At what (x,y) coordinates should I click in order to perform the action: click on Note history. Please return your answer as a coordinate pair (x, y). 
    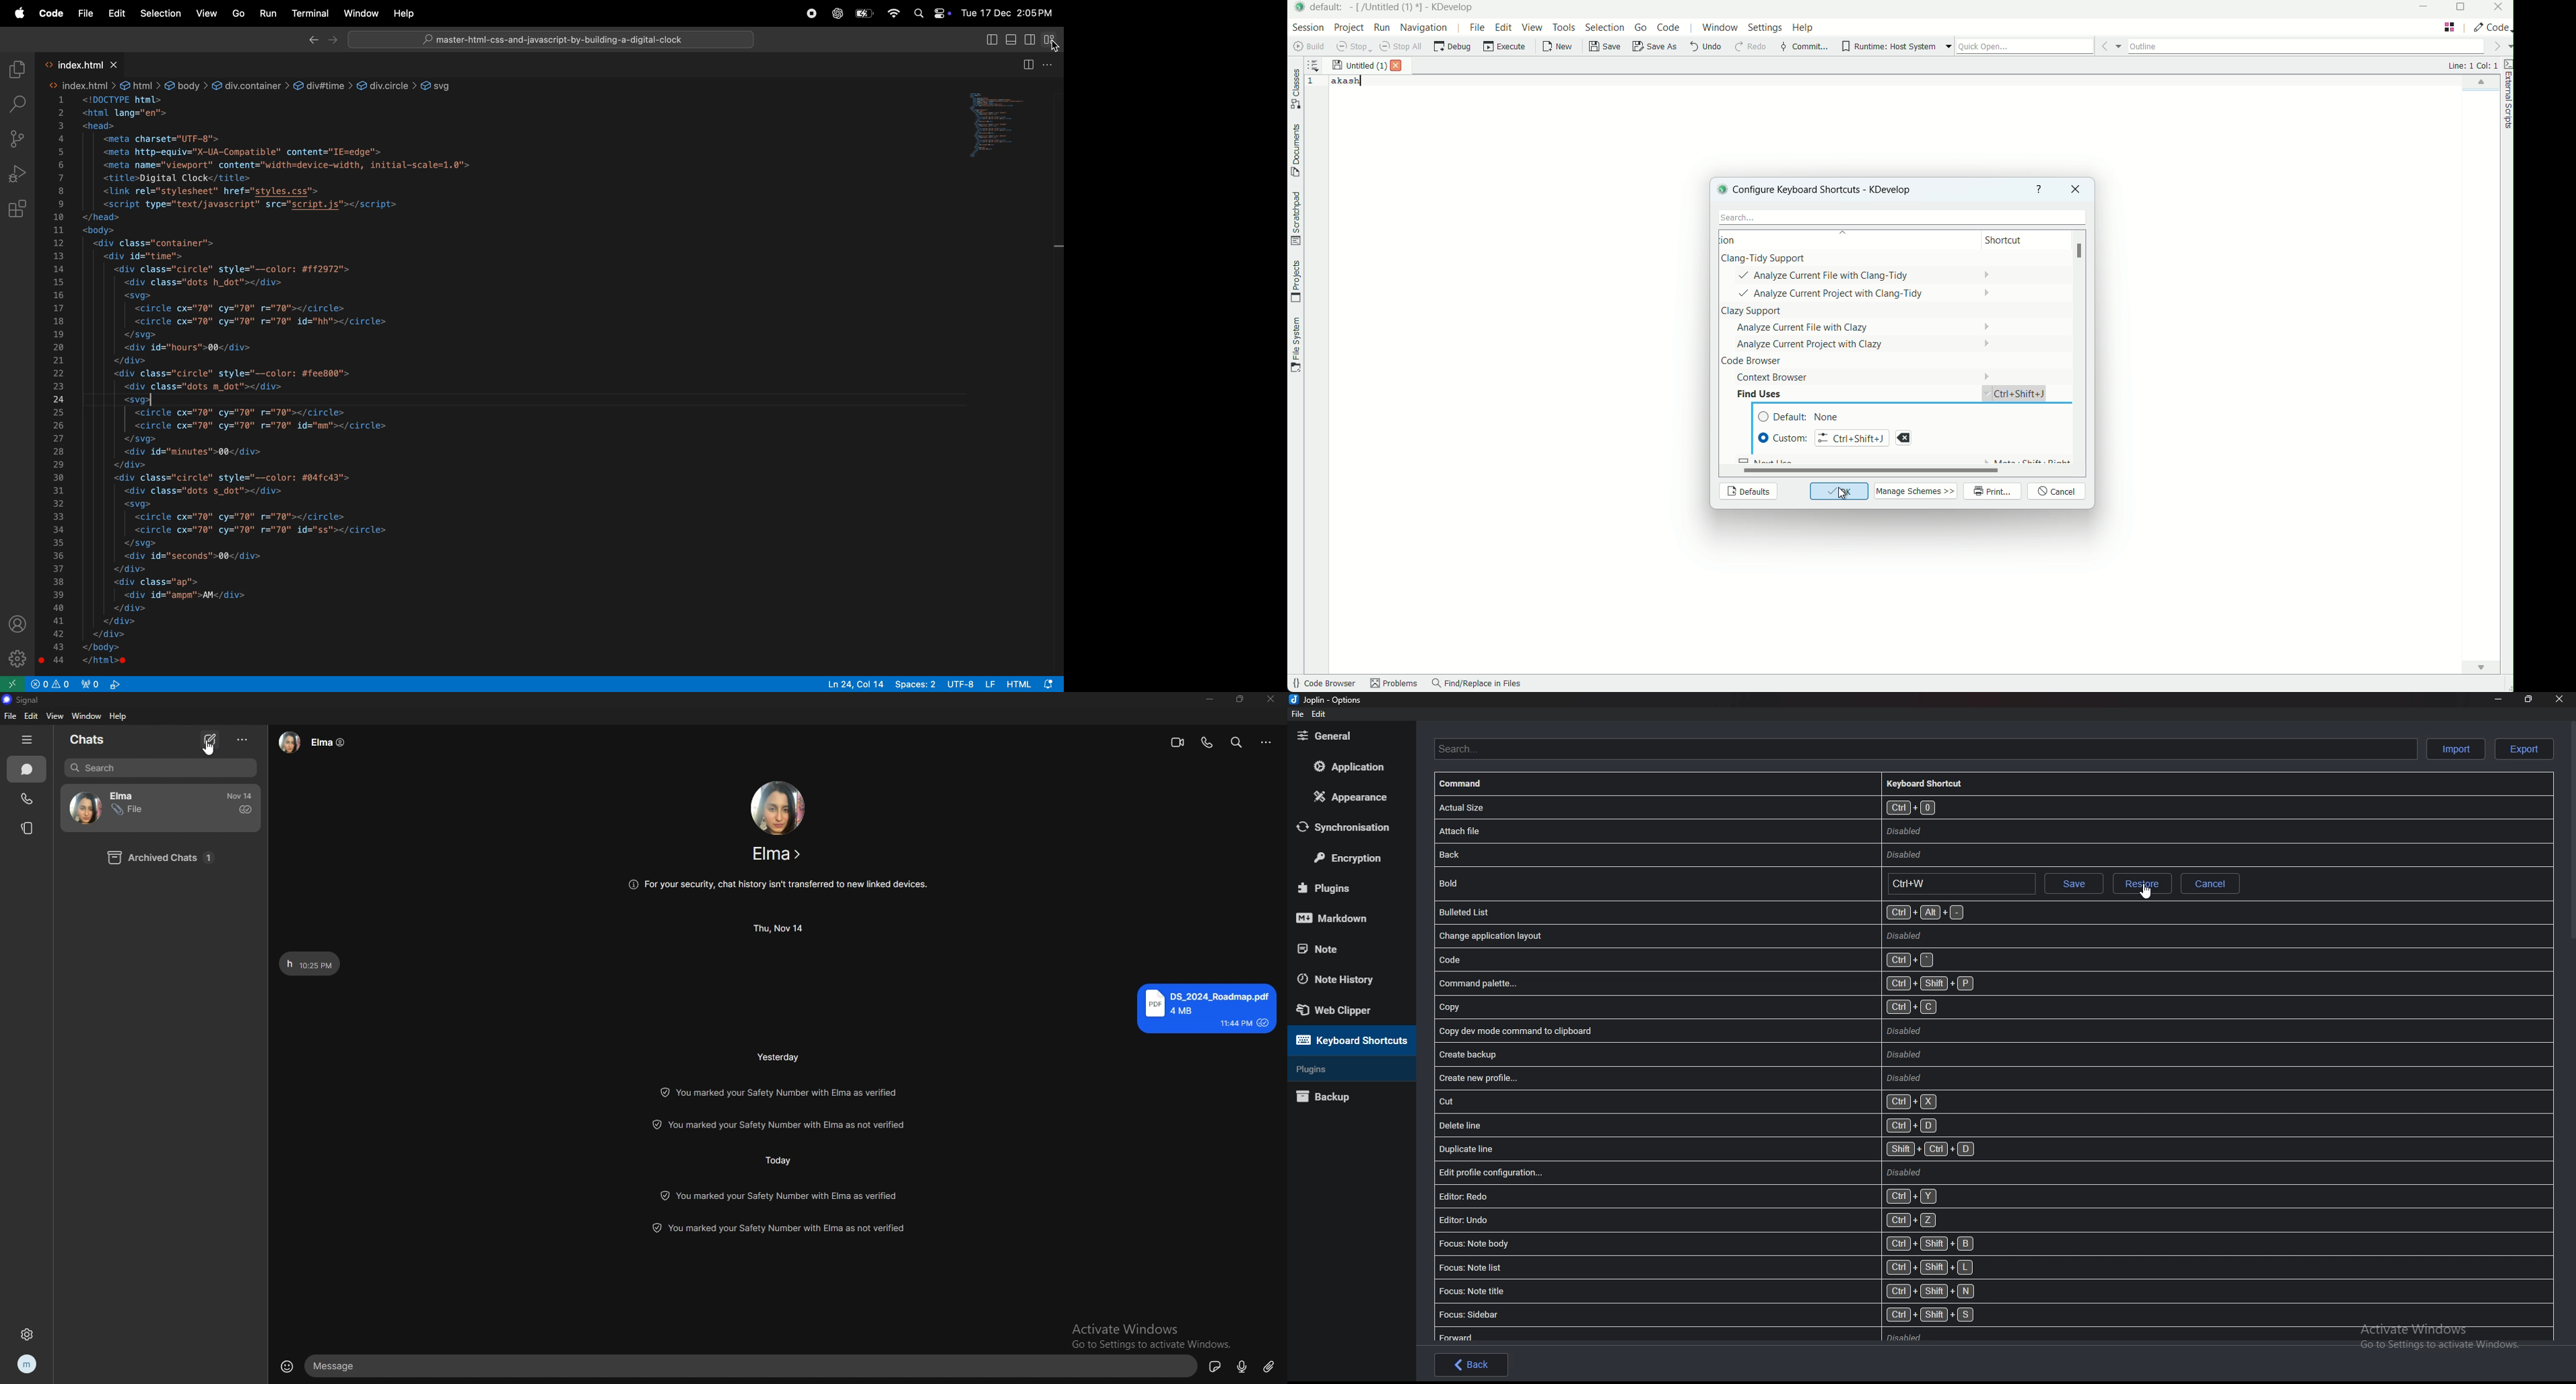
    Looking at the image, I should click on (1348, 980).